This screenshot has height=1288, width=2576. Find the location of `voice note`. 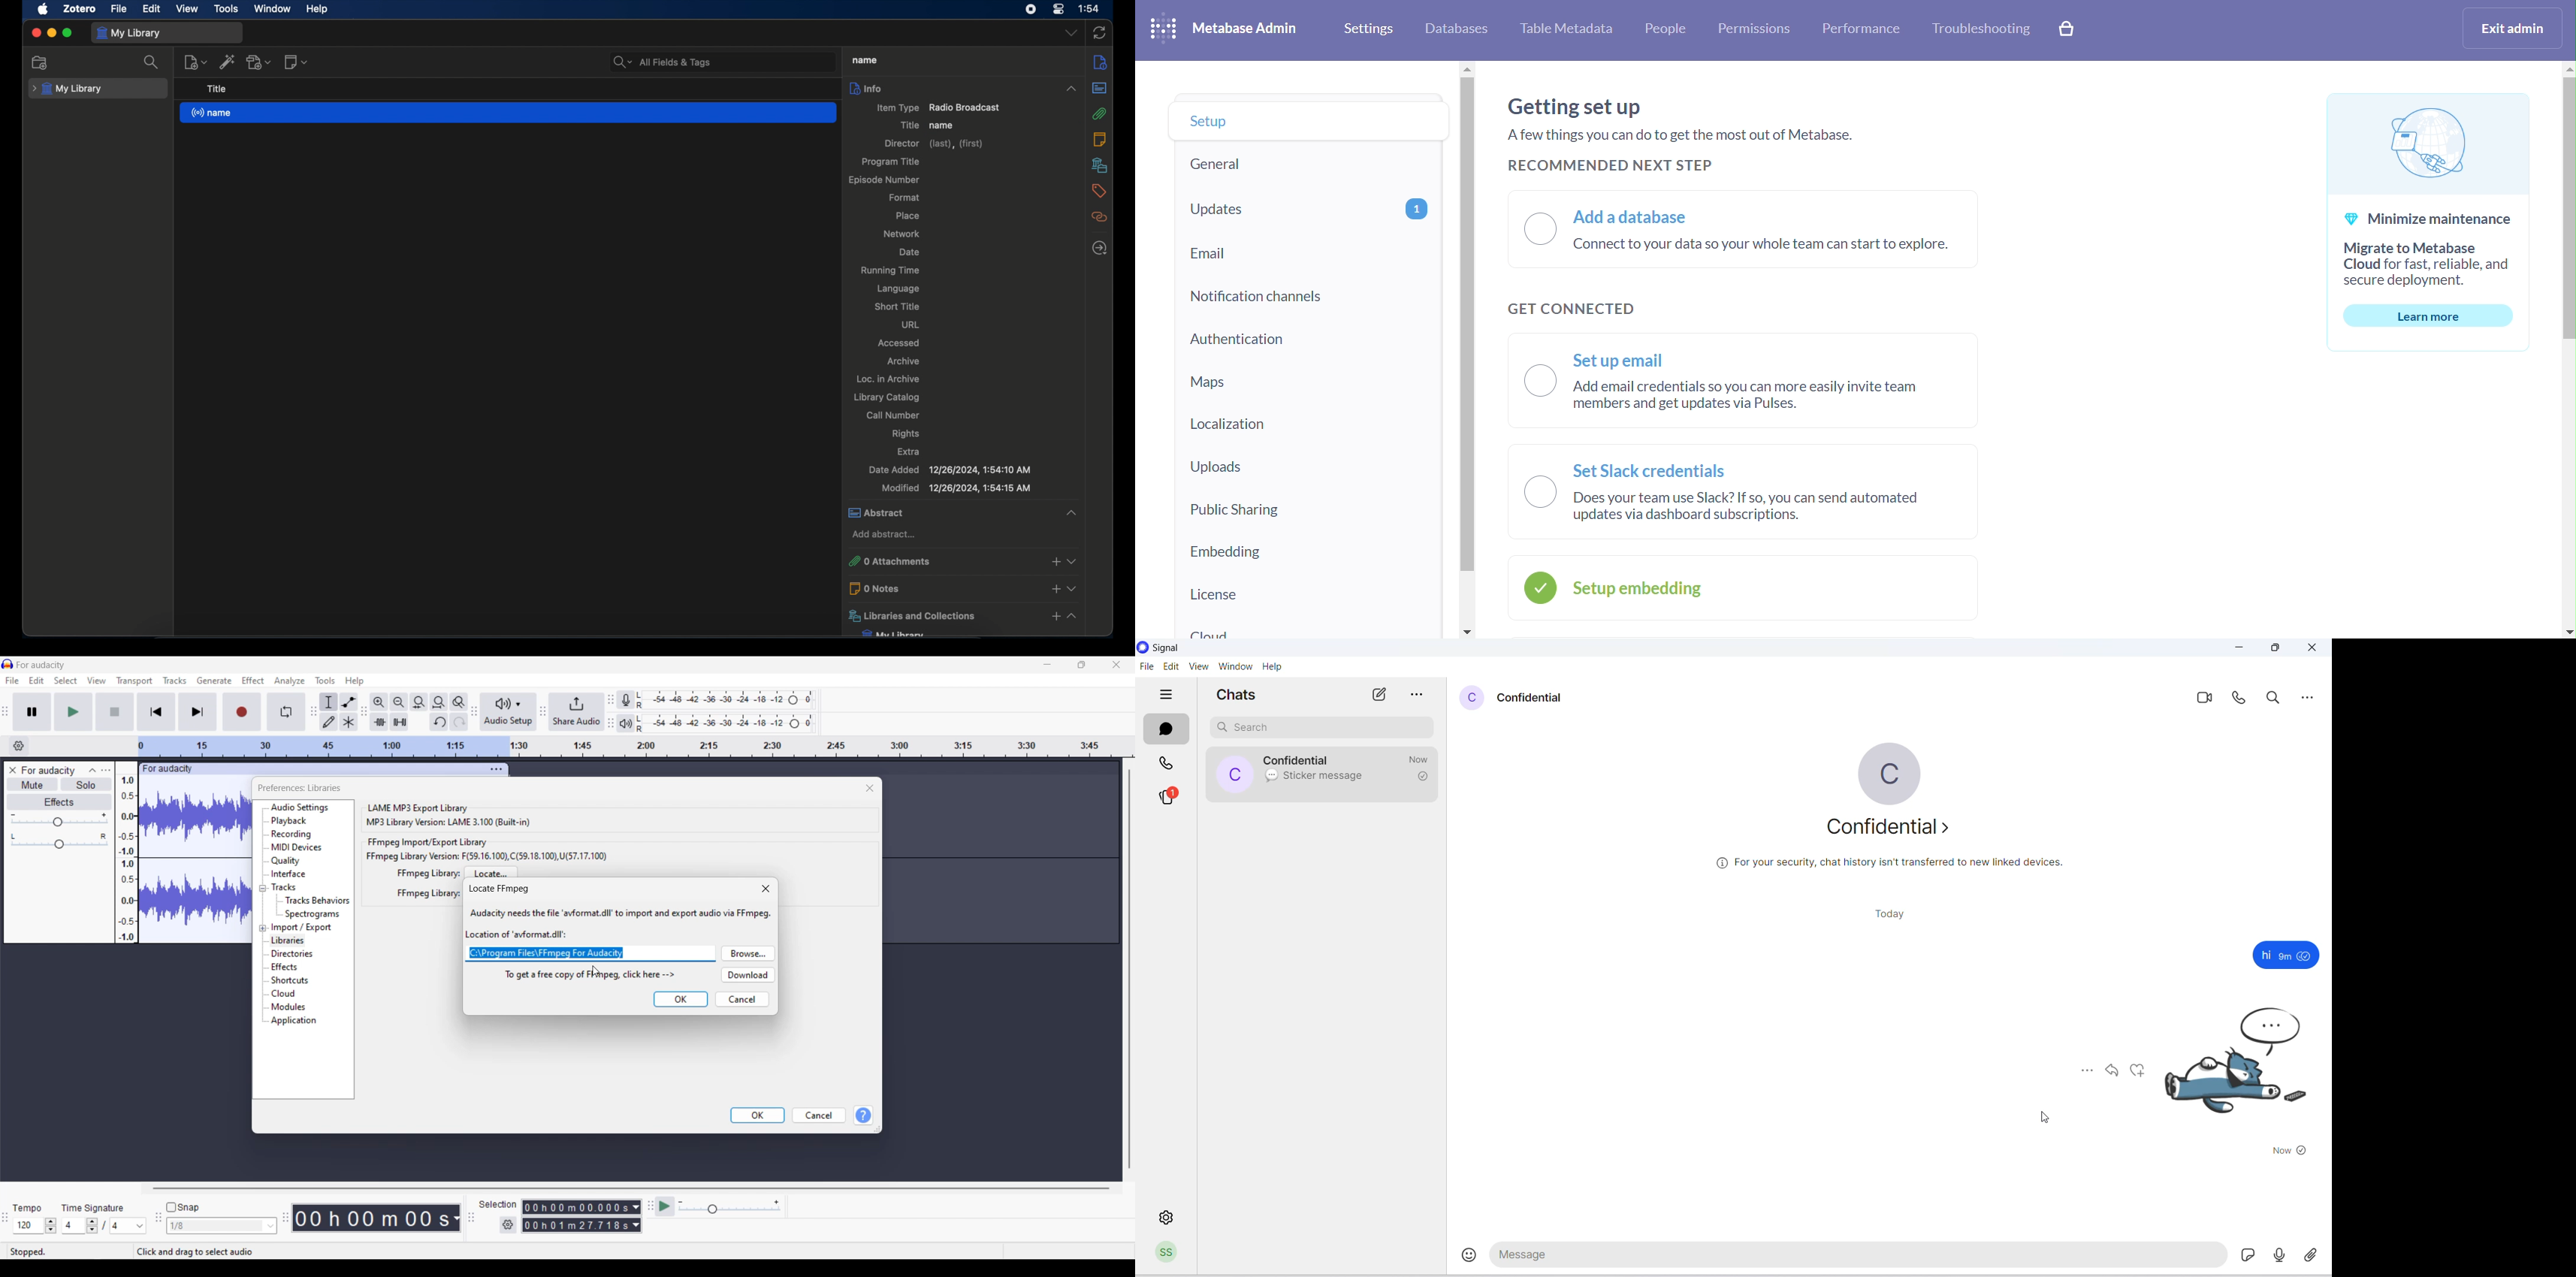

voice note is located at coordinates (2281, 1255).